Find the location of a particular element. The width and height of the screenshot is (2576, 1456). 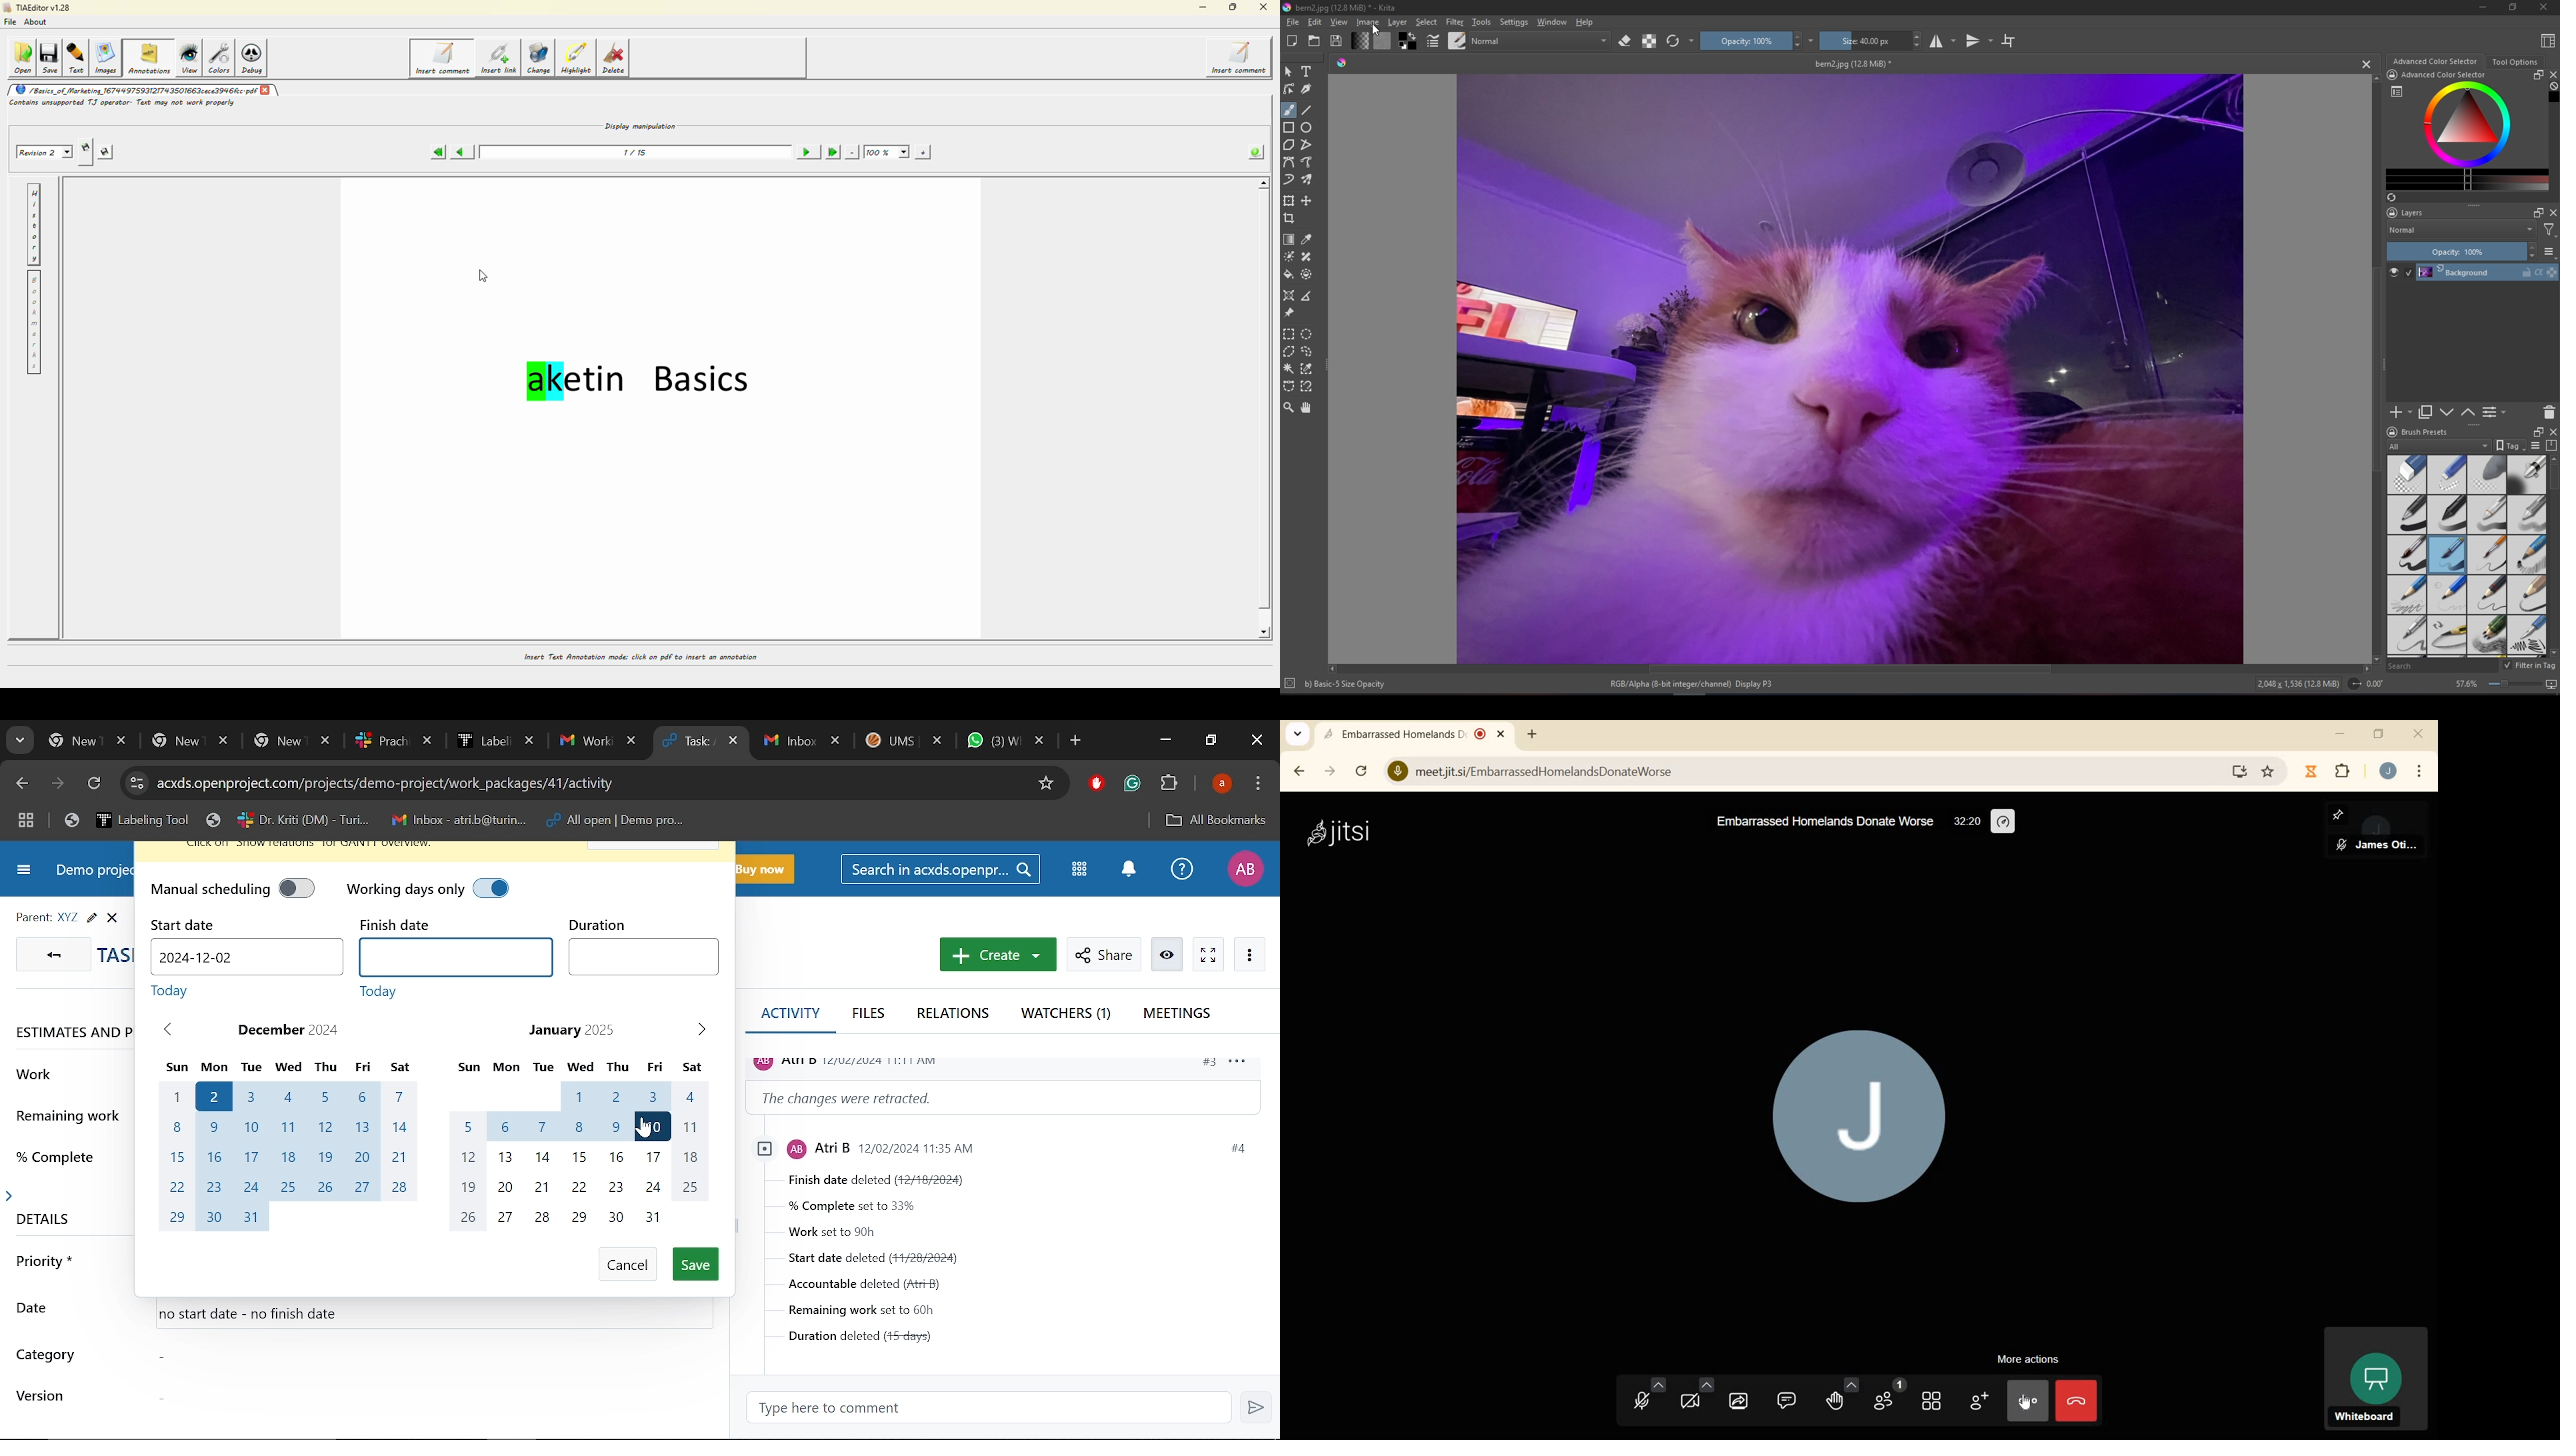

more actions is located at coordinates (2028, 1399).